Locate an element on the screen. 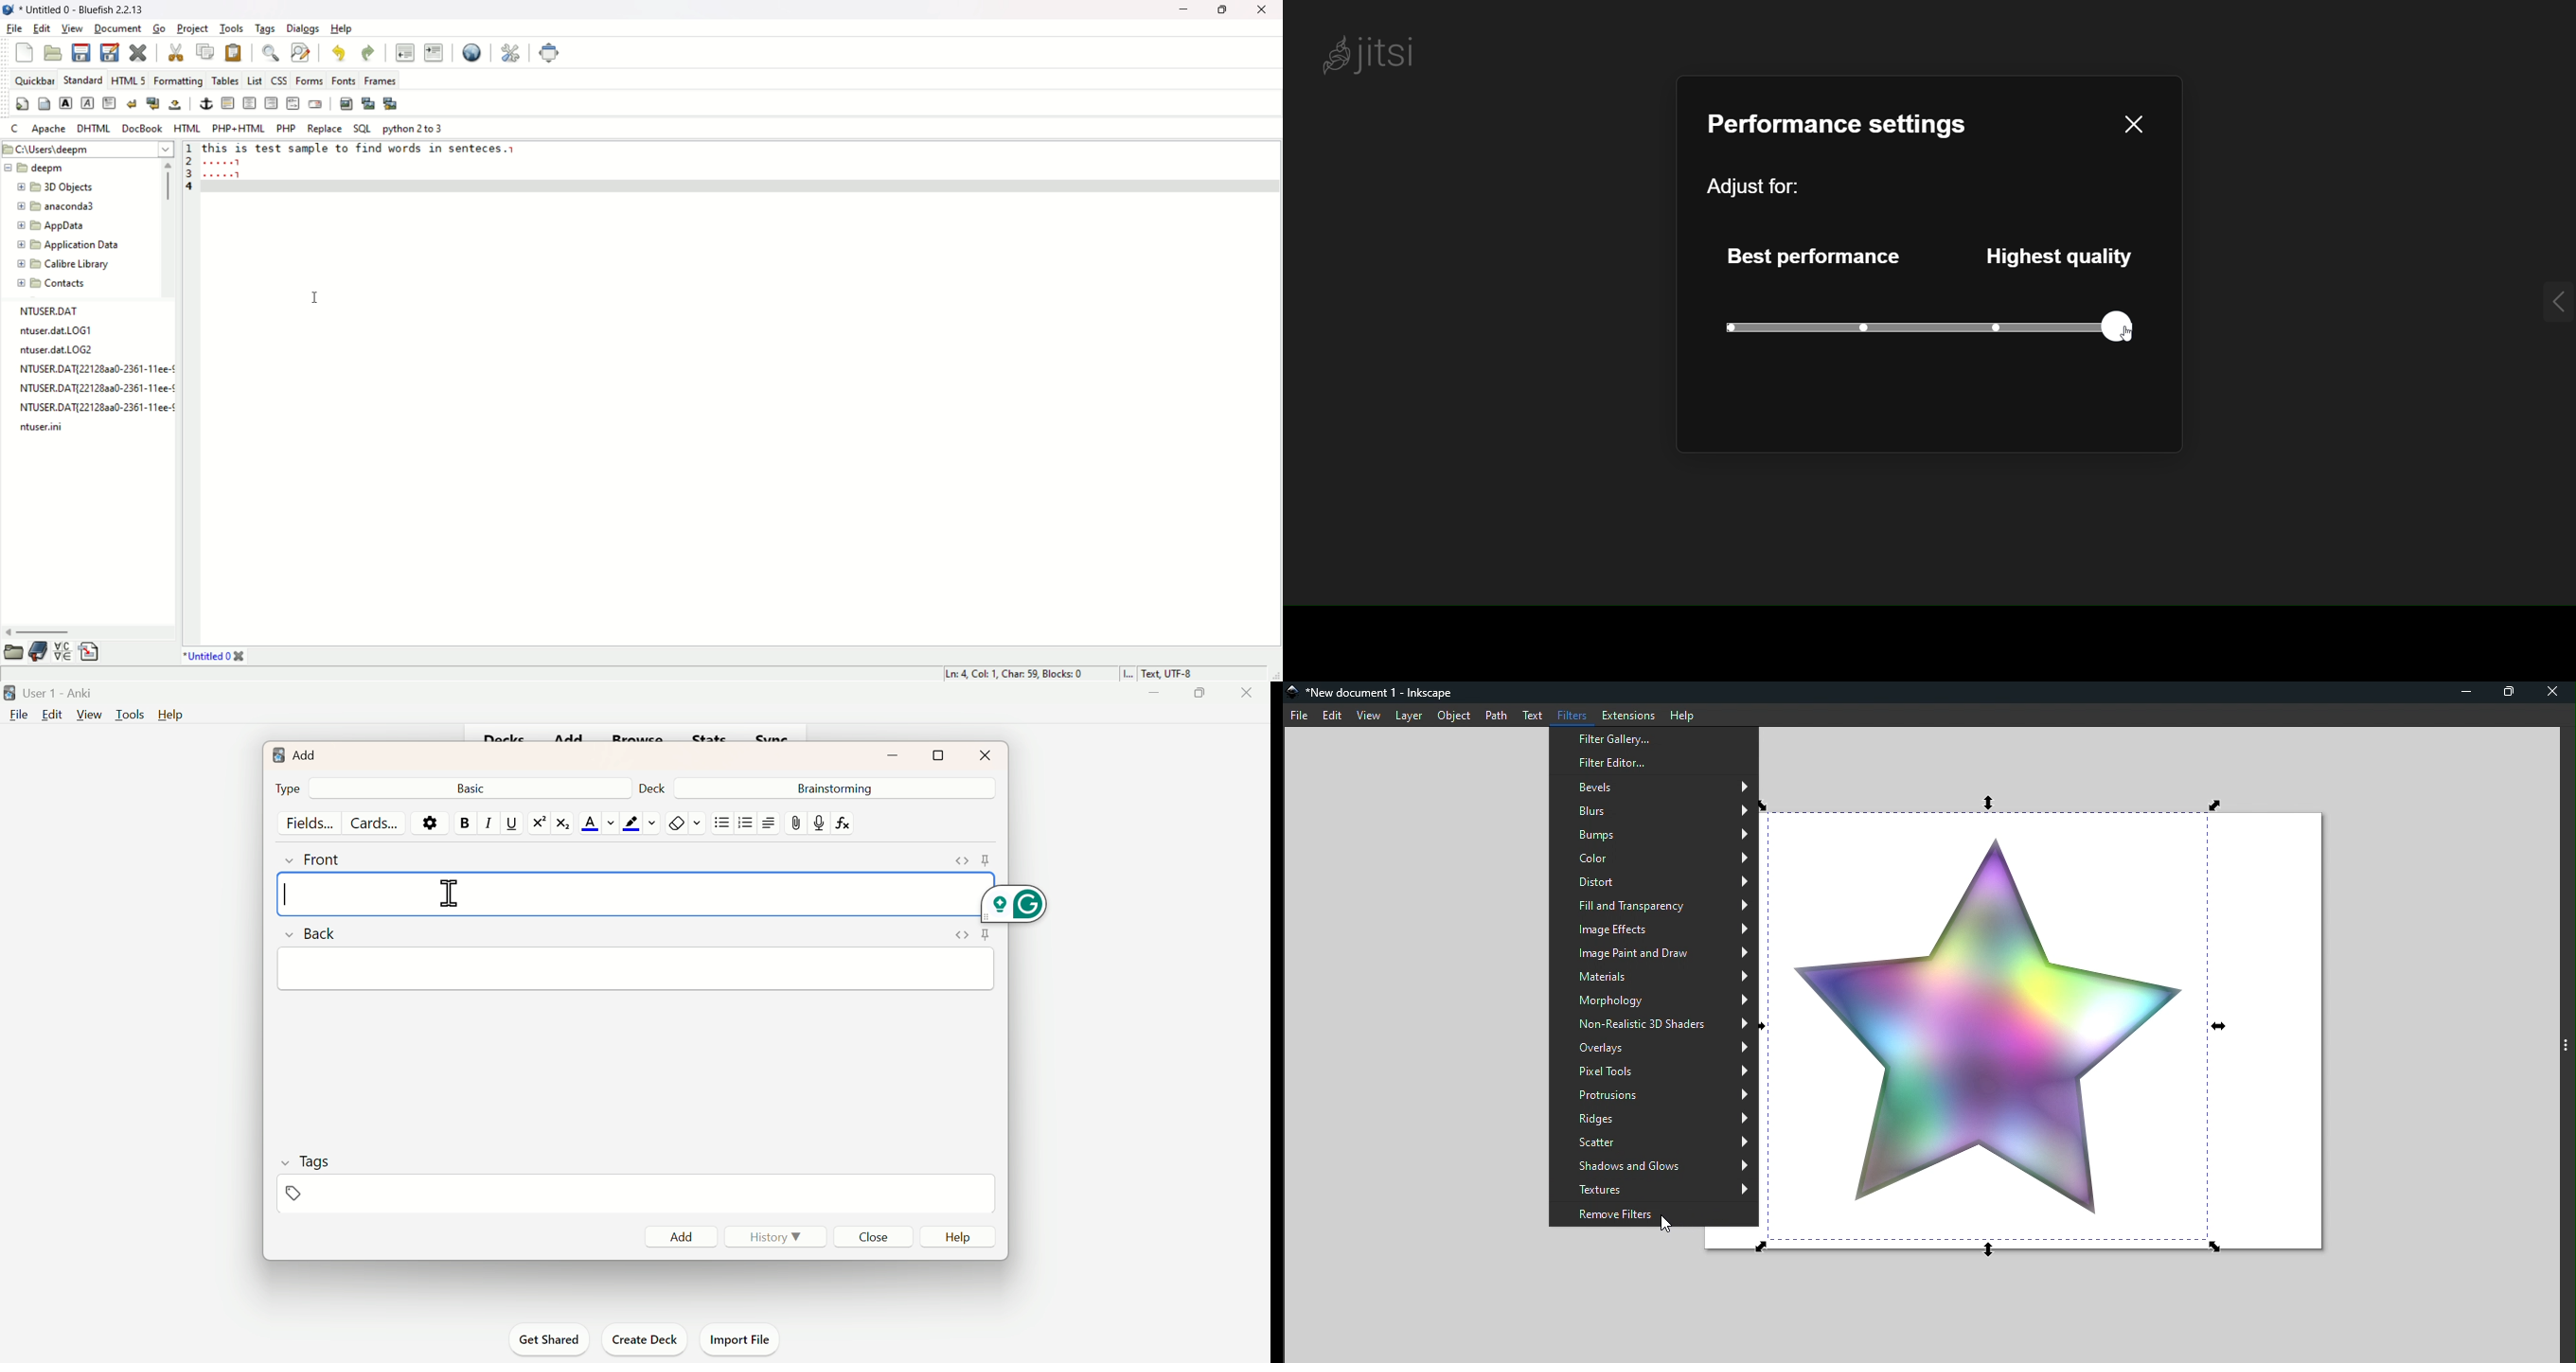 Image resolution: width=2576 pixels, height=1372 pixels. Remove filters is located at coordinates (1652, 1214).